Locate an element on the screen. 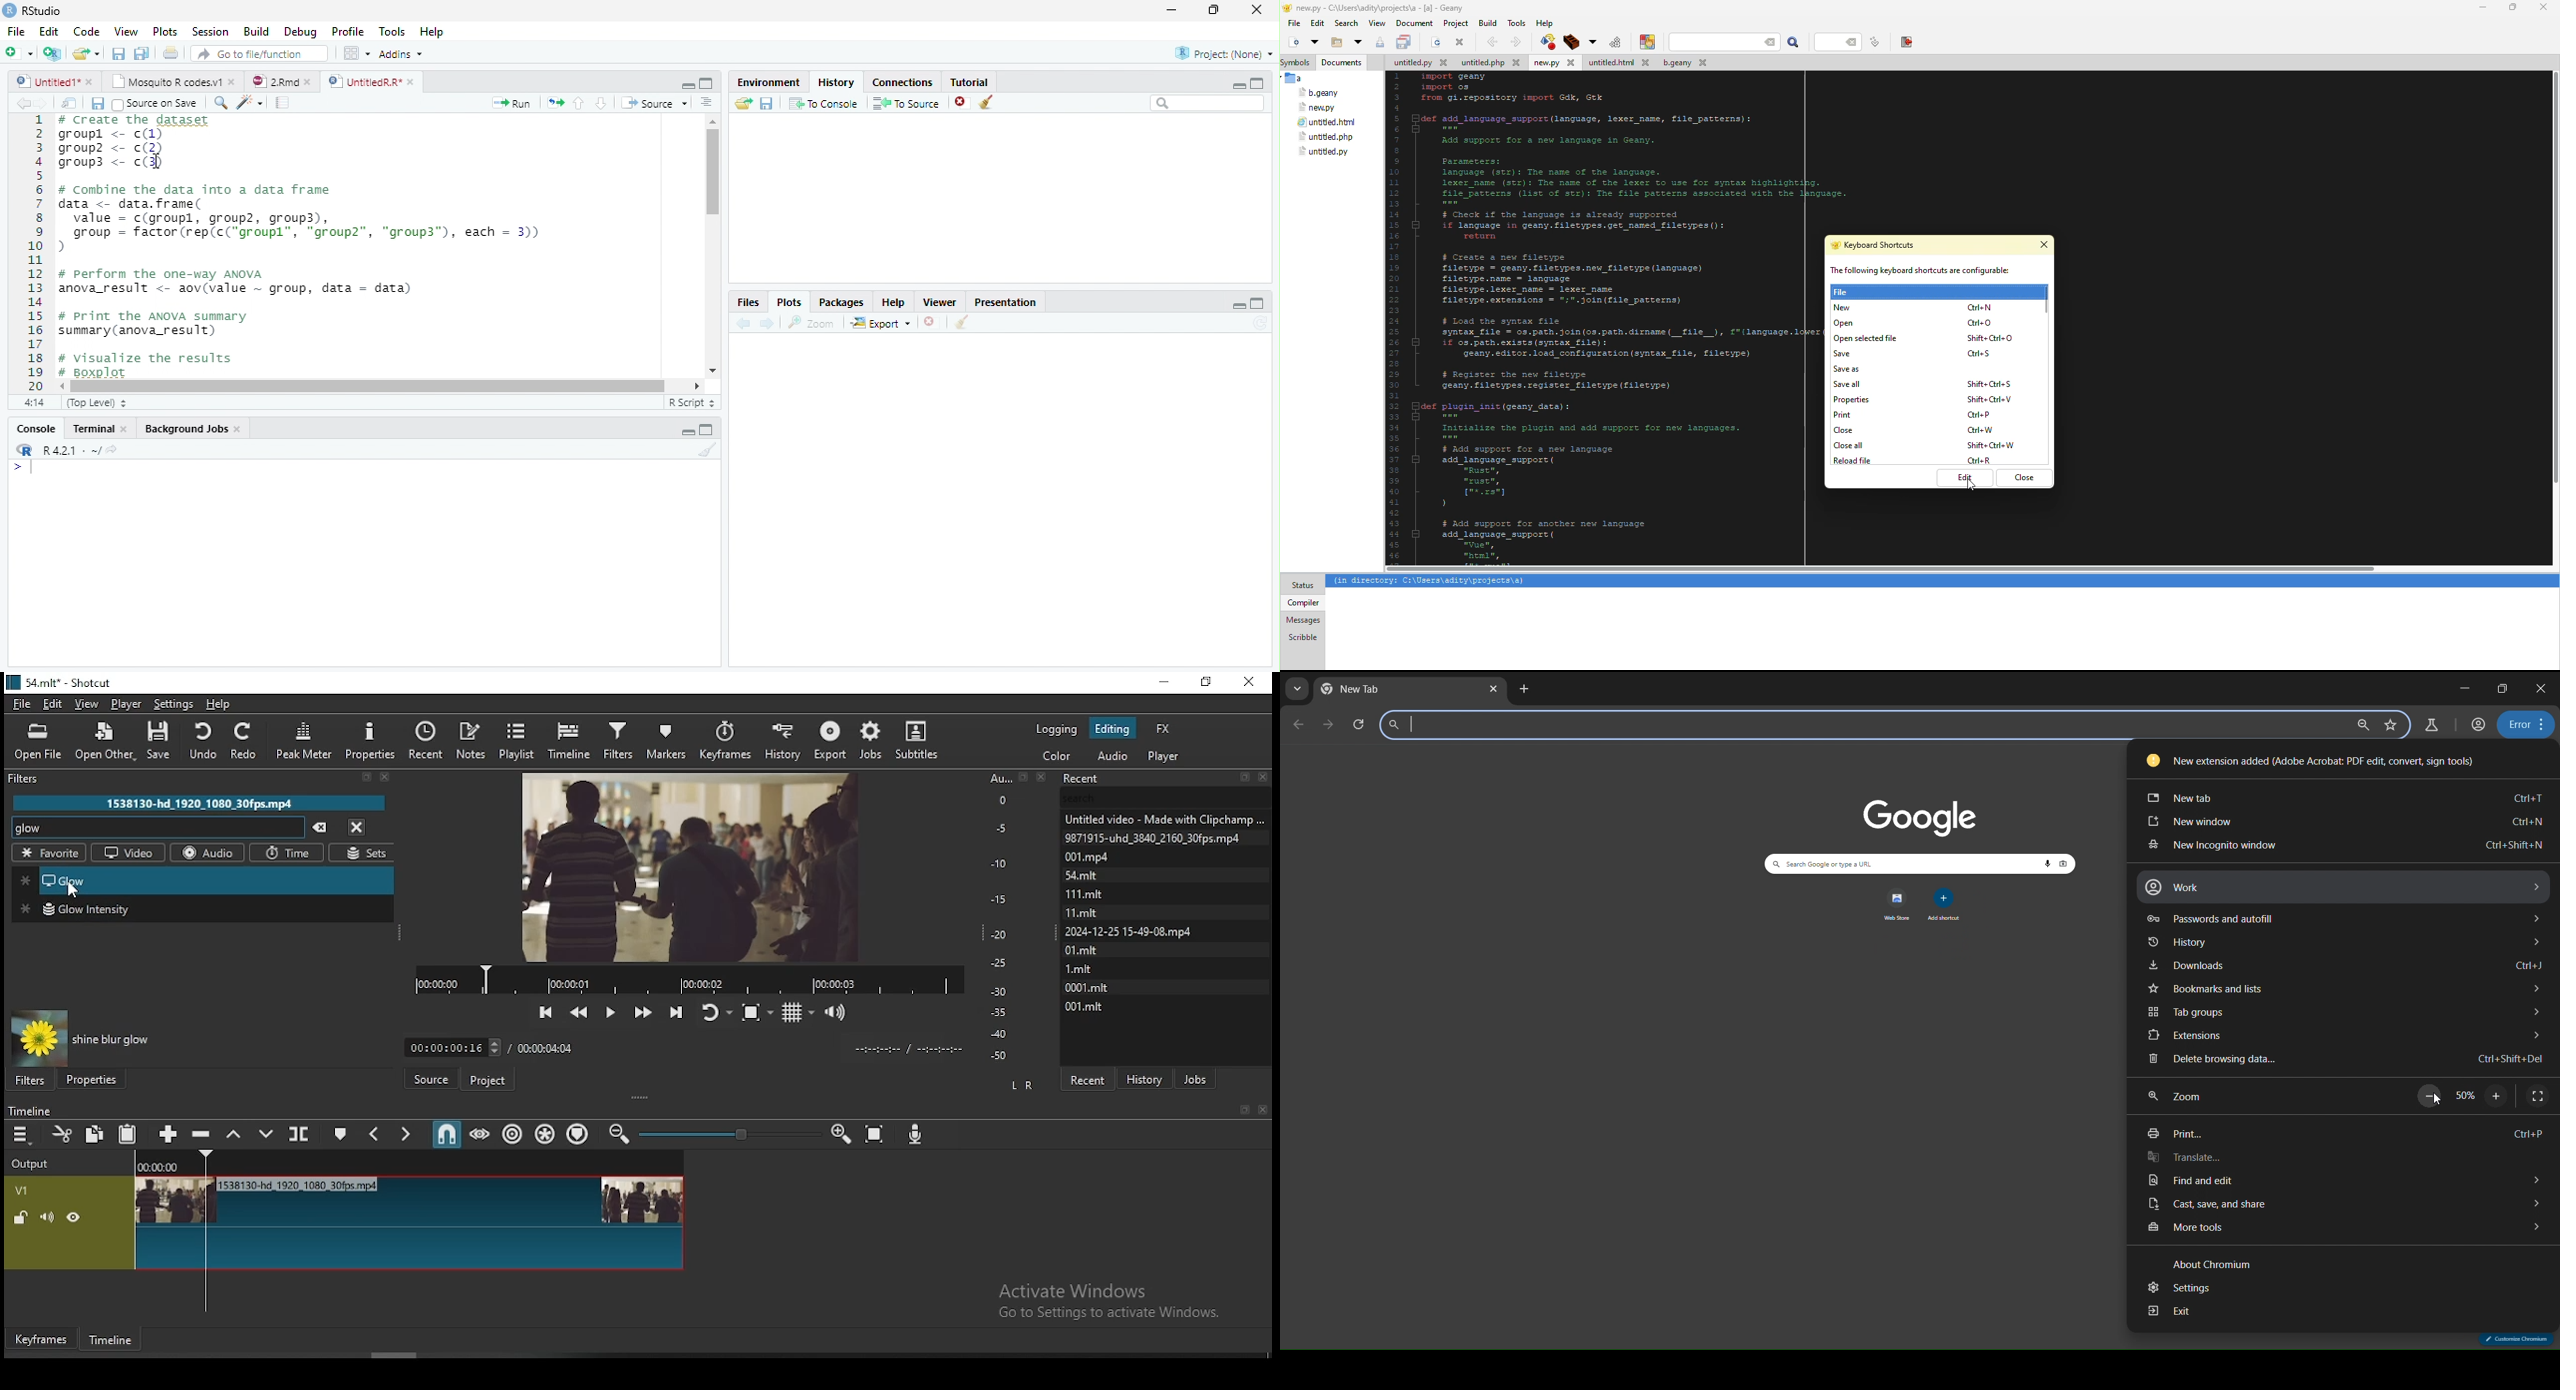 This screenshot has height=1400, width=2576. To source is located at coordinates (909, 105).